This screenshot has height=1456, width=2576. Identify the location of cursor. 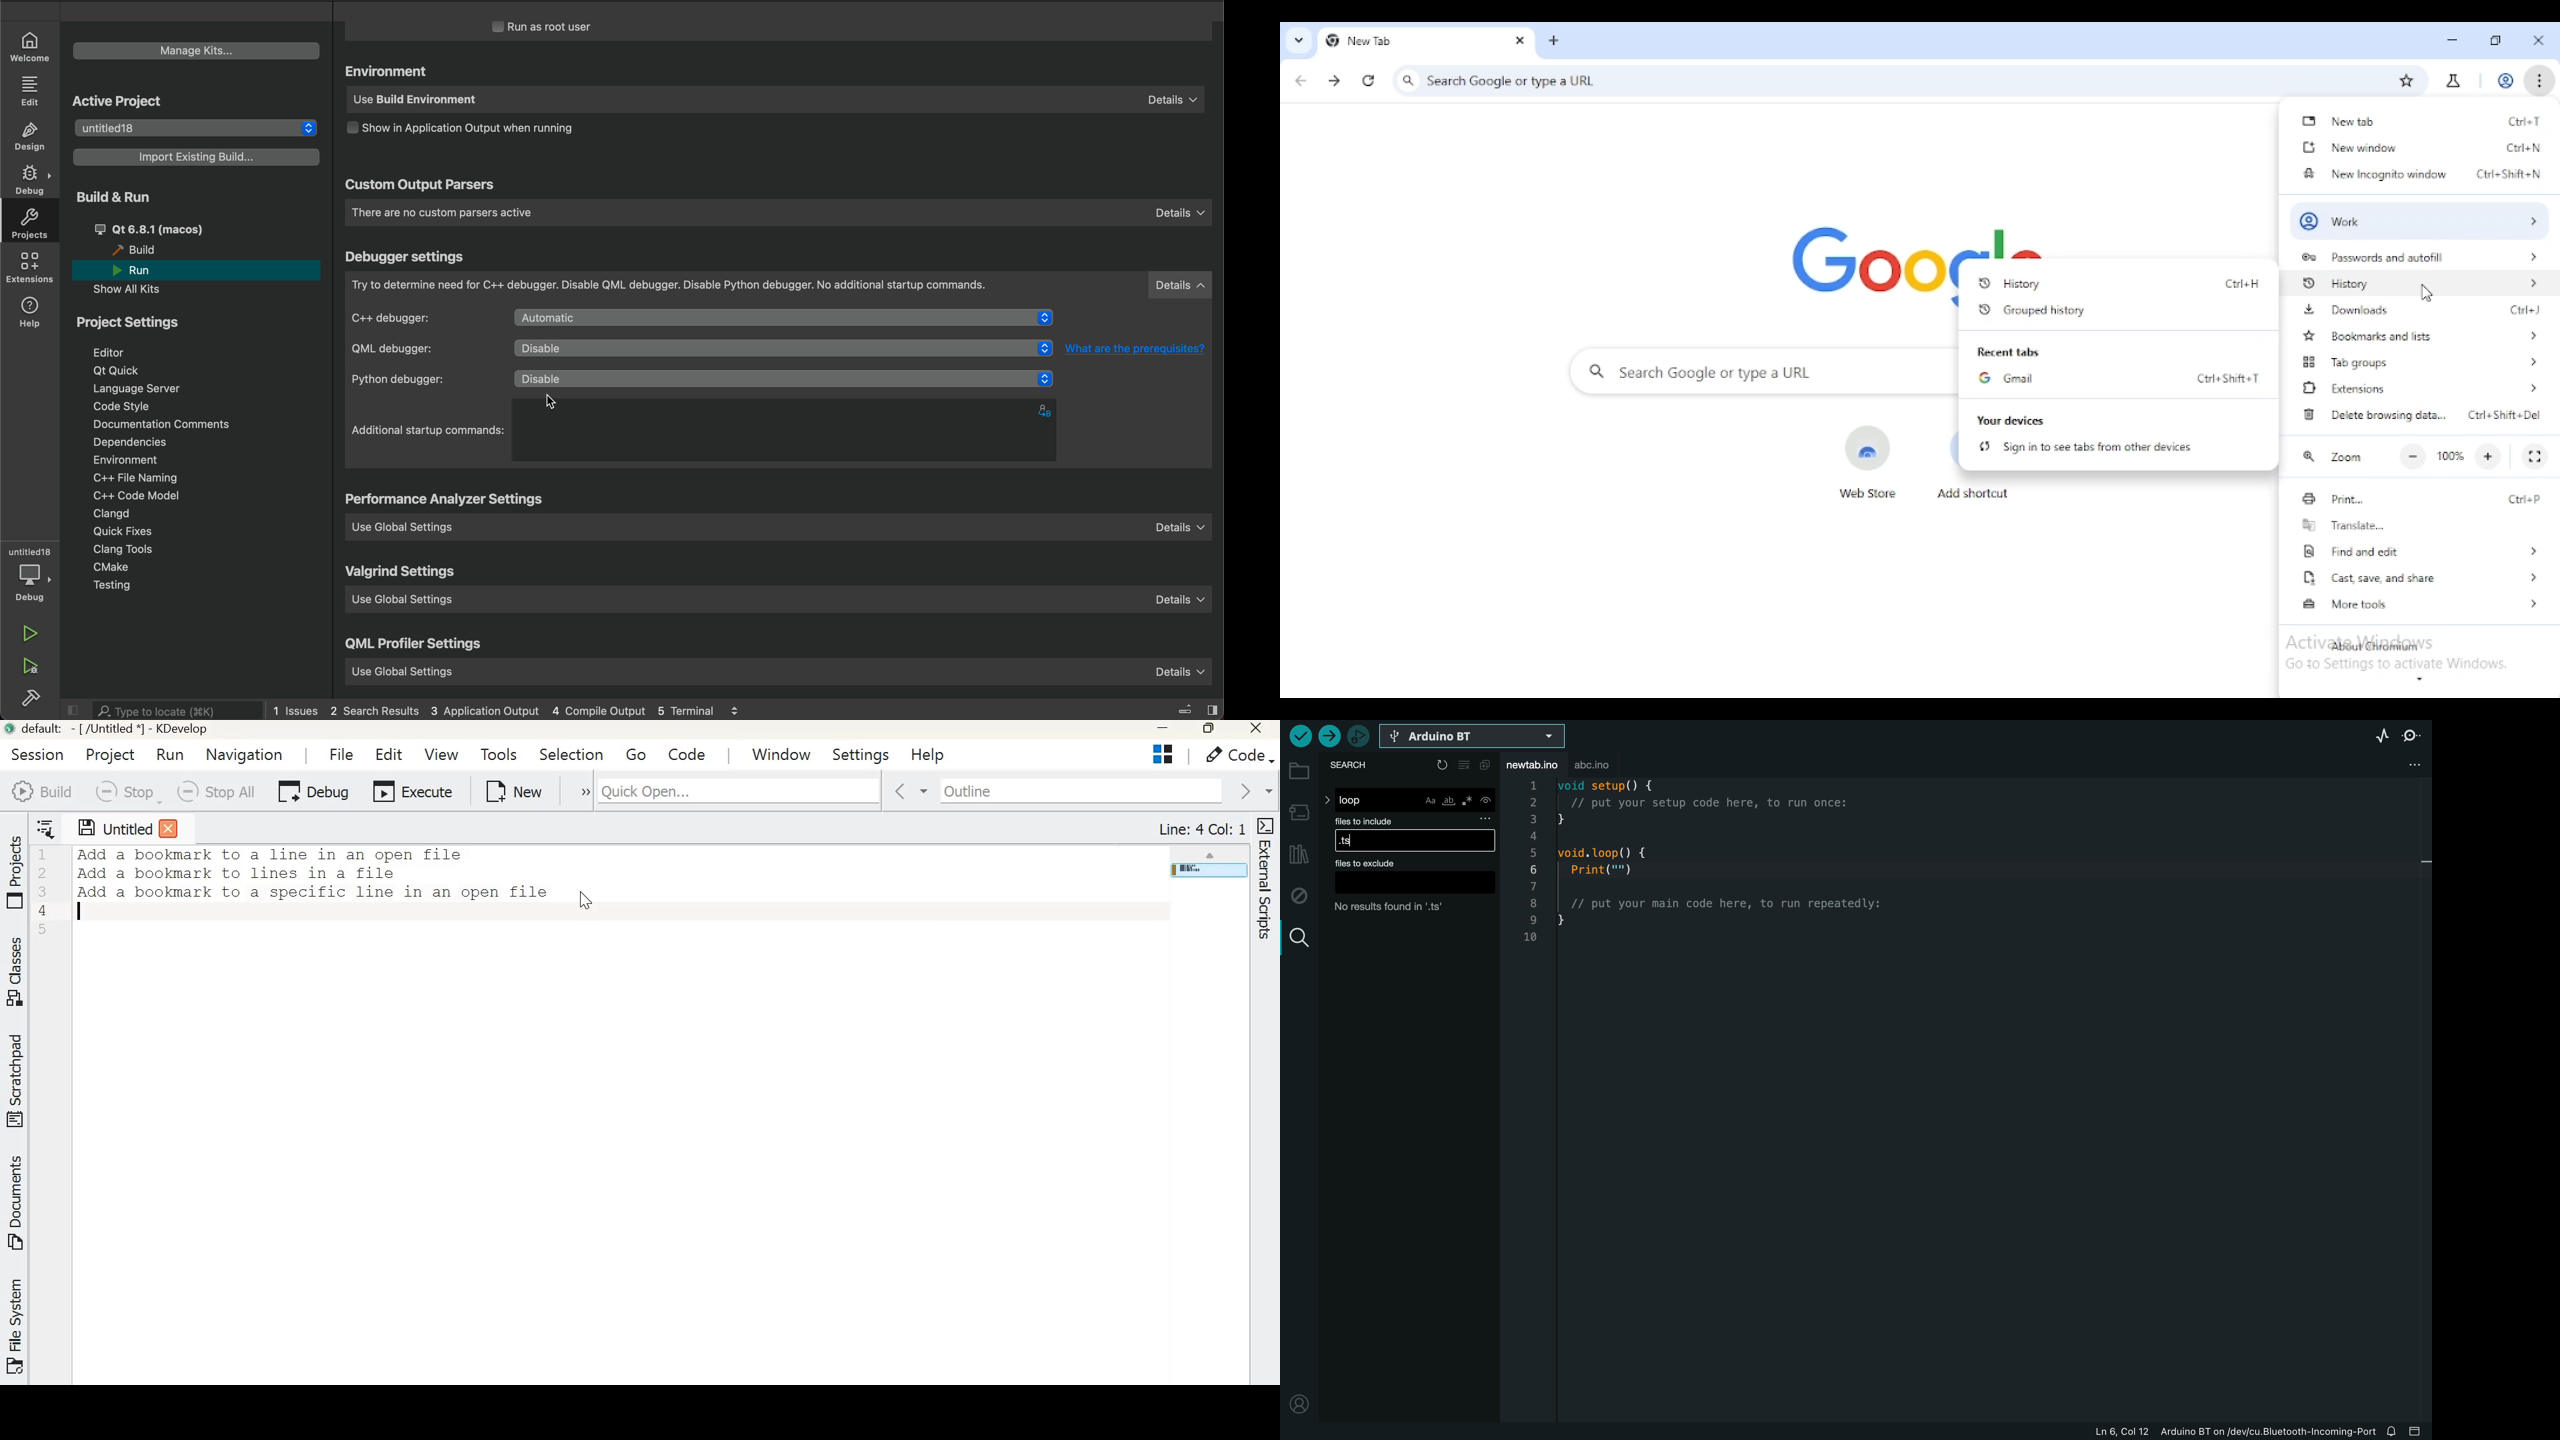
(563, 395).